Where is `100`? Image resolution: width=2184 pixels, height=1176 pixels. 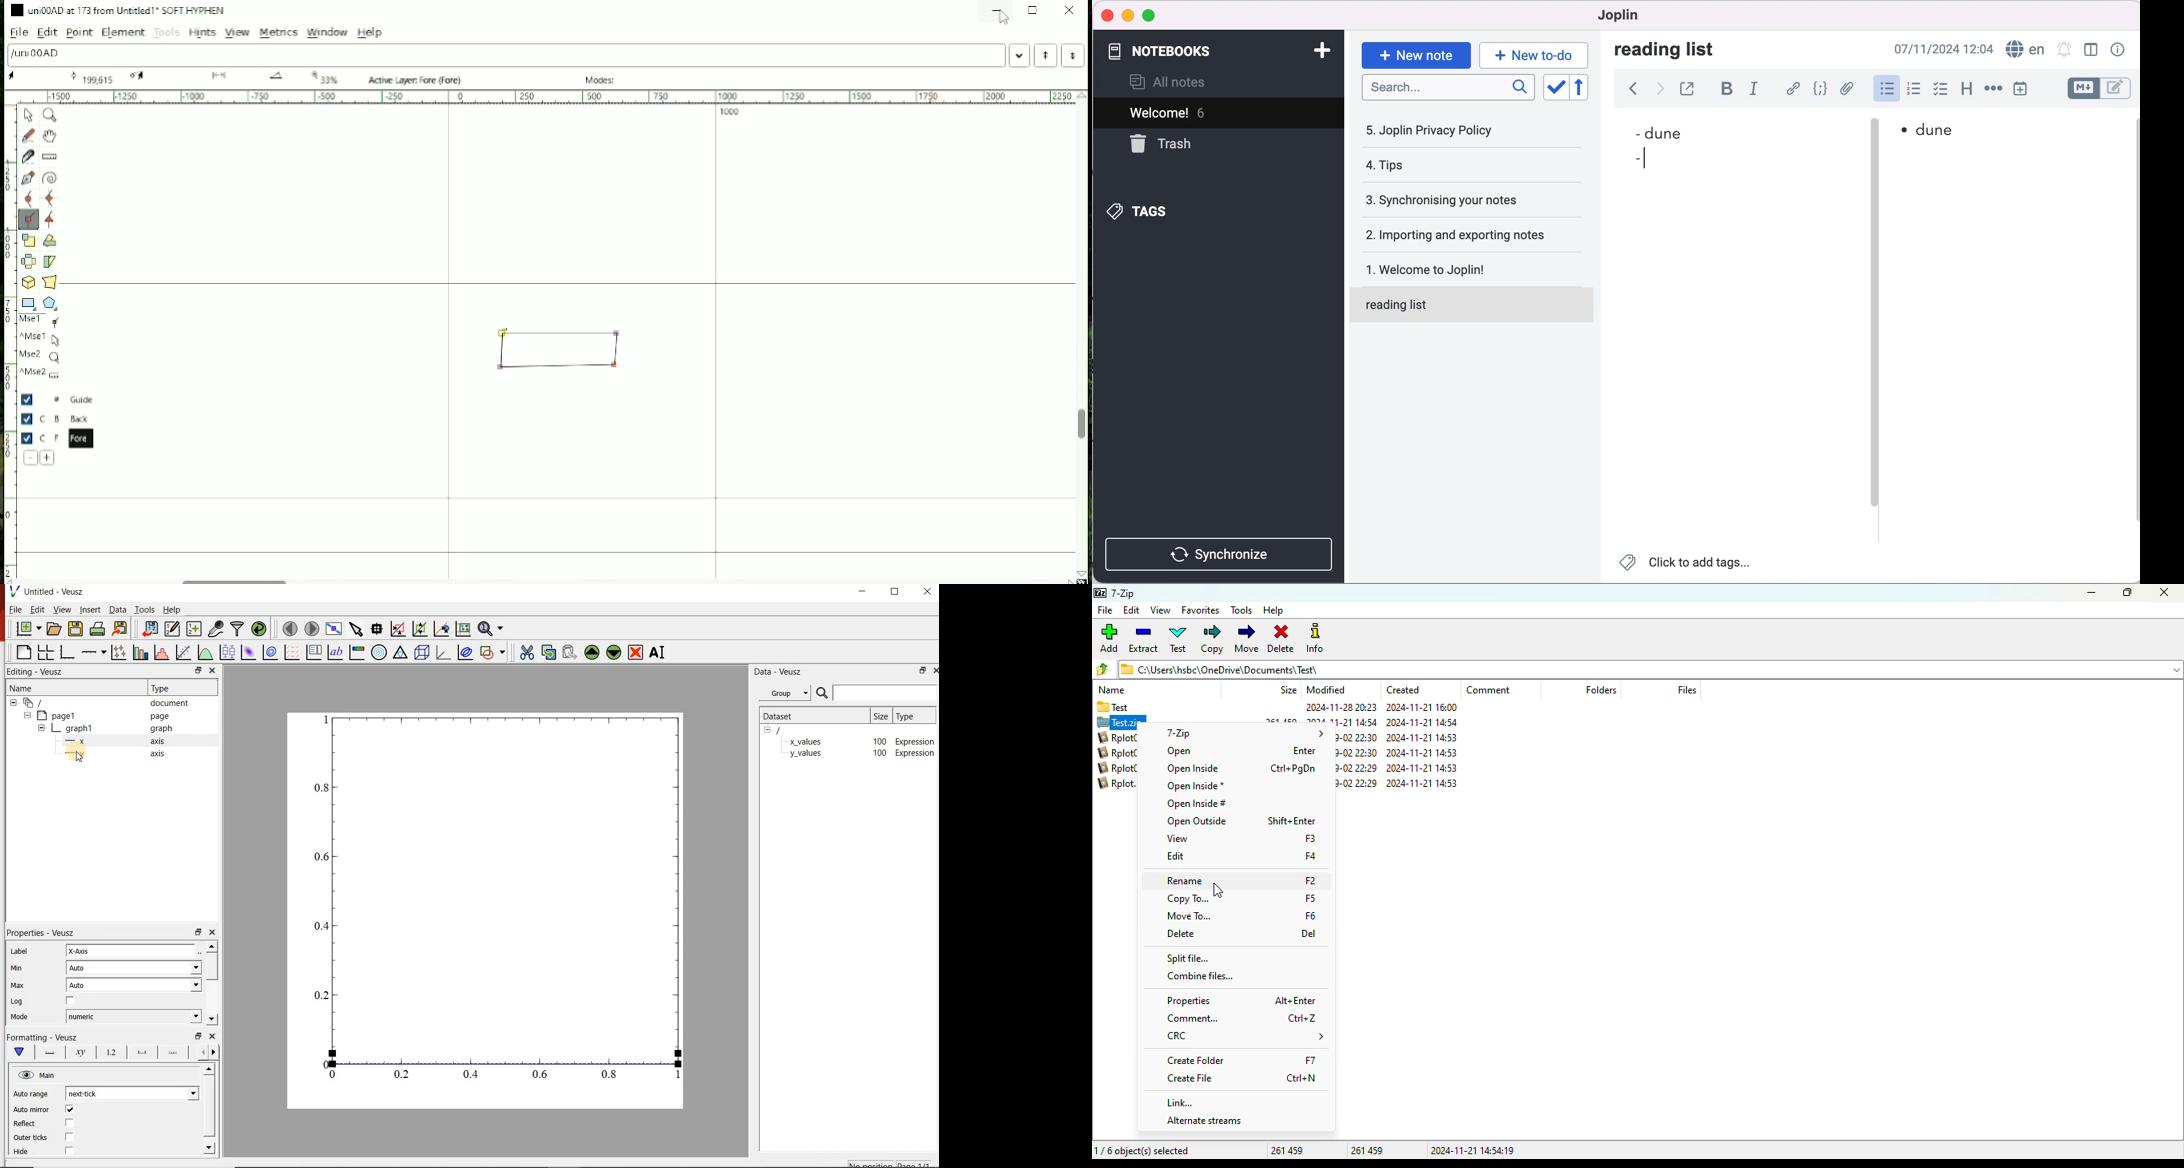 100 is located at coordinates (880, 741).